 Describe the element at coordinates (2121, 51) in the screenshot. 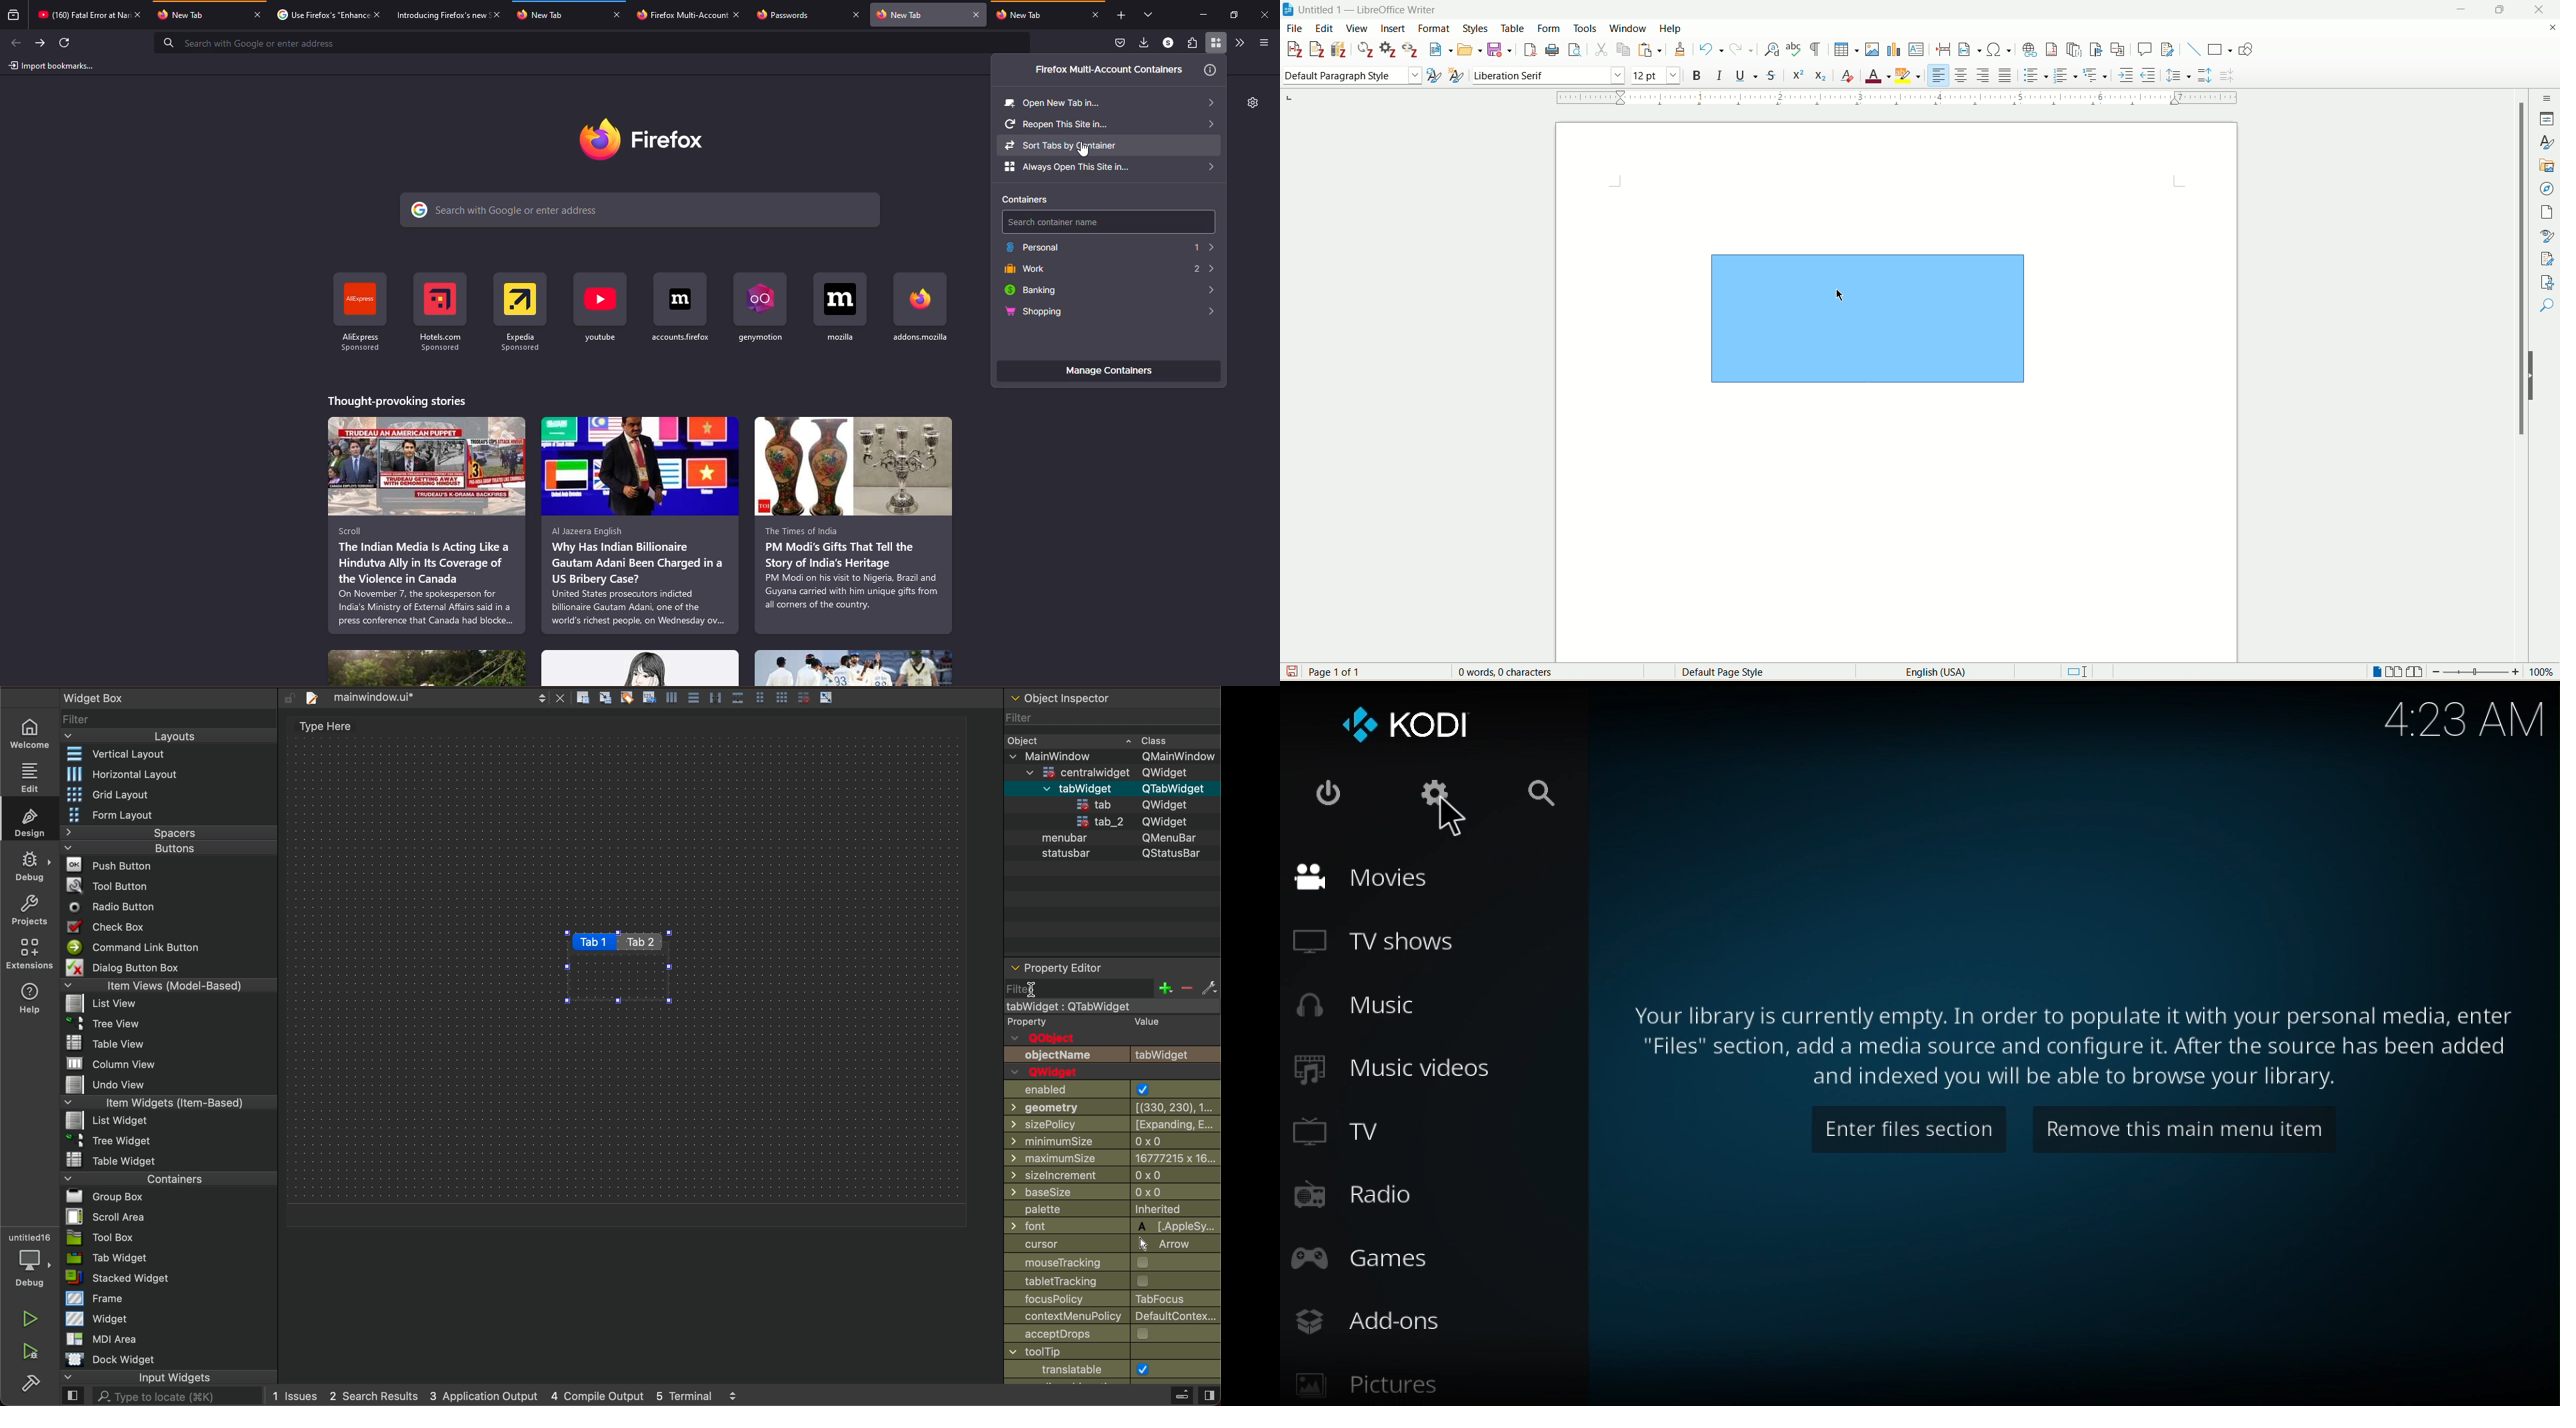

I see `insert cross referencing` at that location.